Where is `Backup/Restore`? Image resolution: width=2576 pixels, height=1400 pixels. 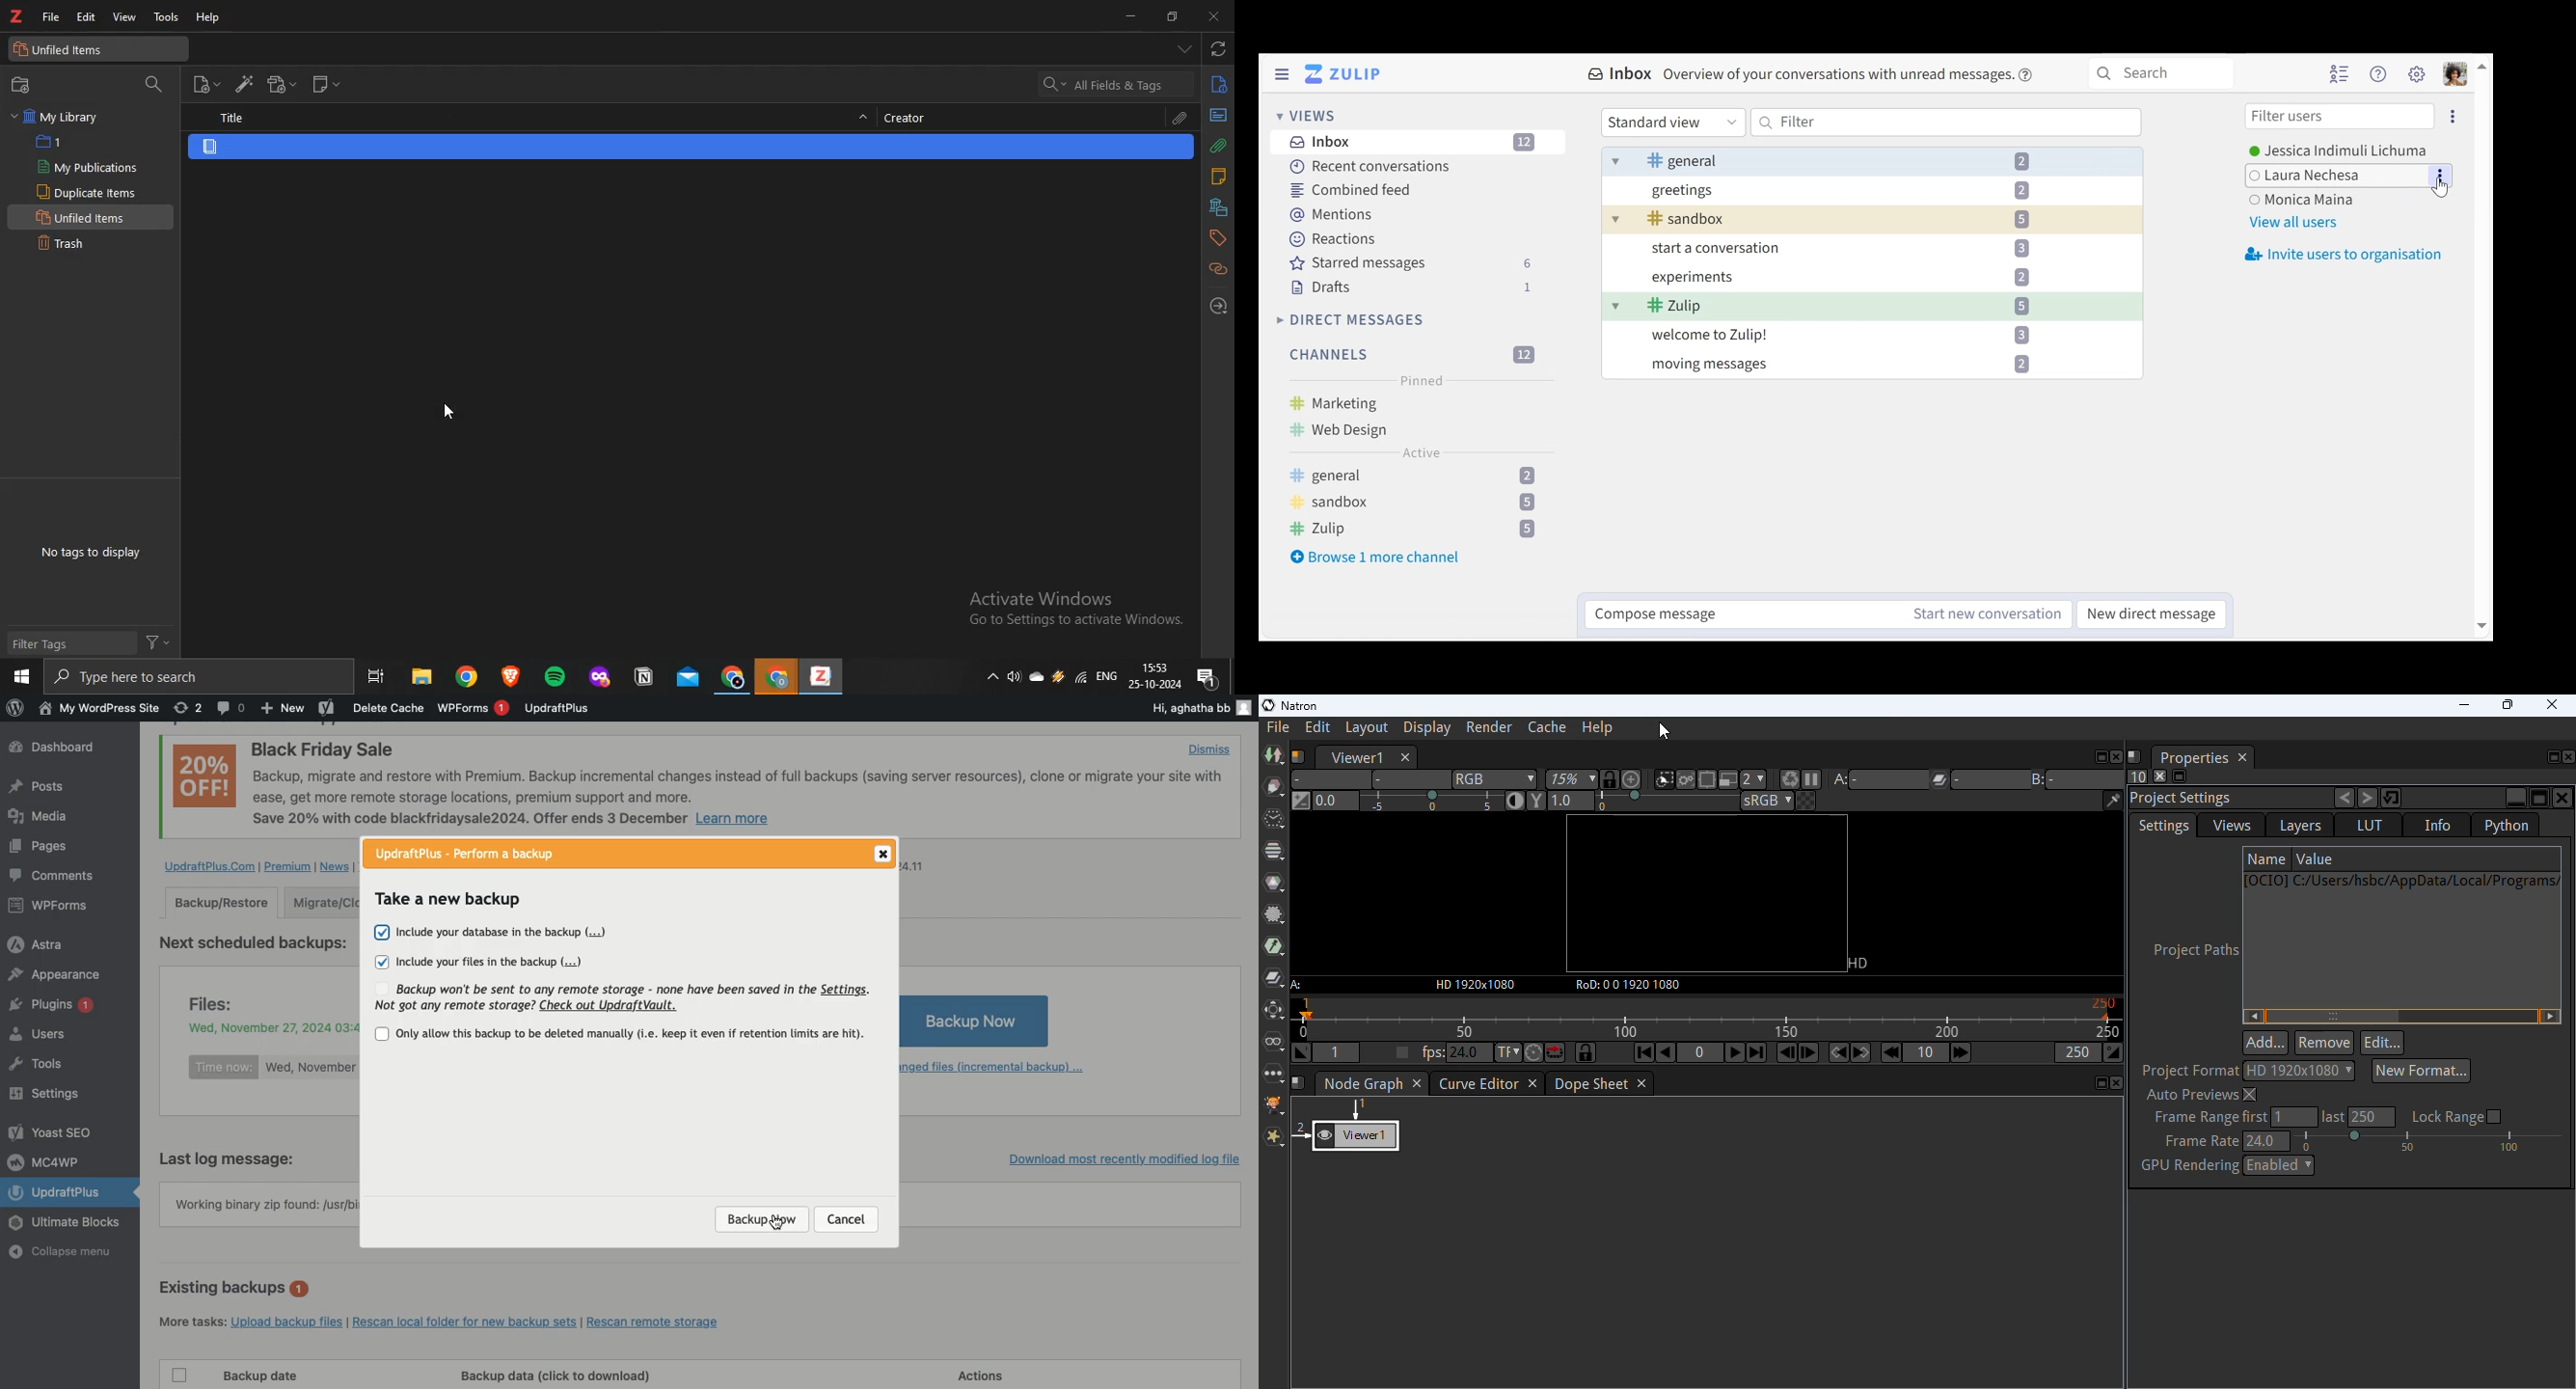 Backup/Restore is located at coordinates (223, 903).